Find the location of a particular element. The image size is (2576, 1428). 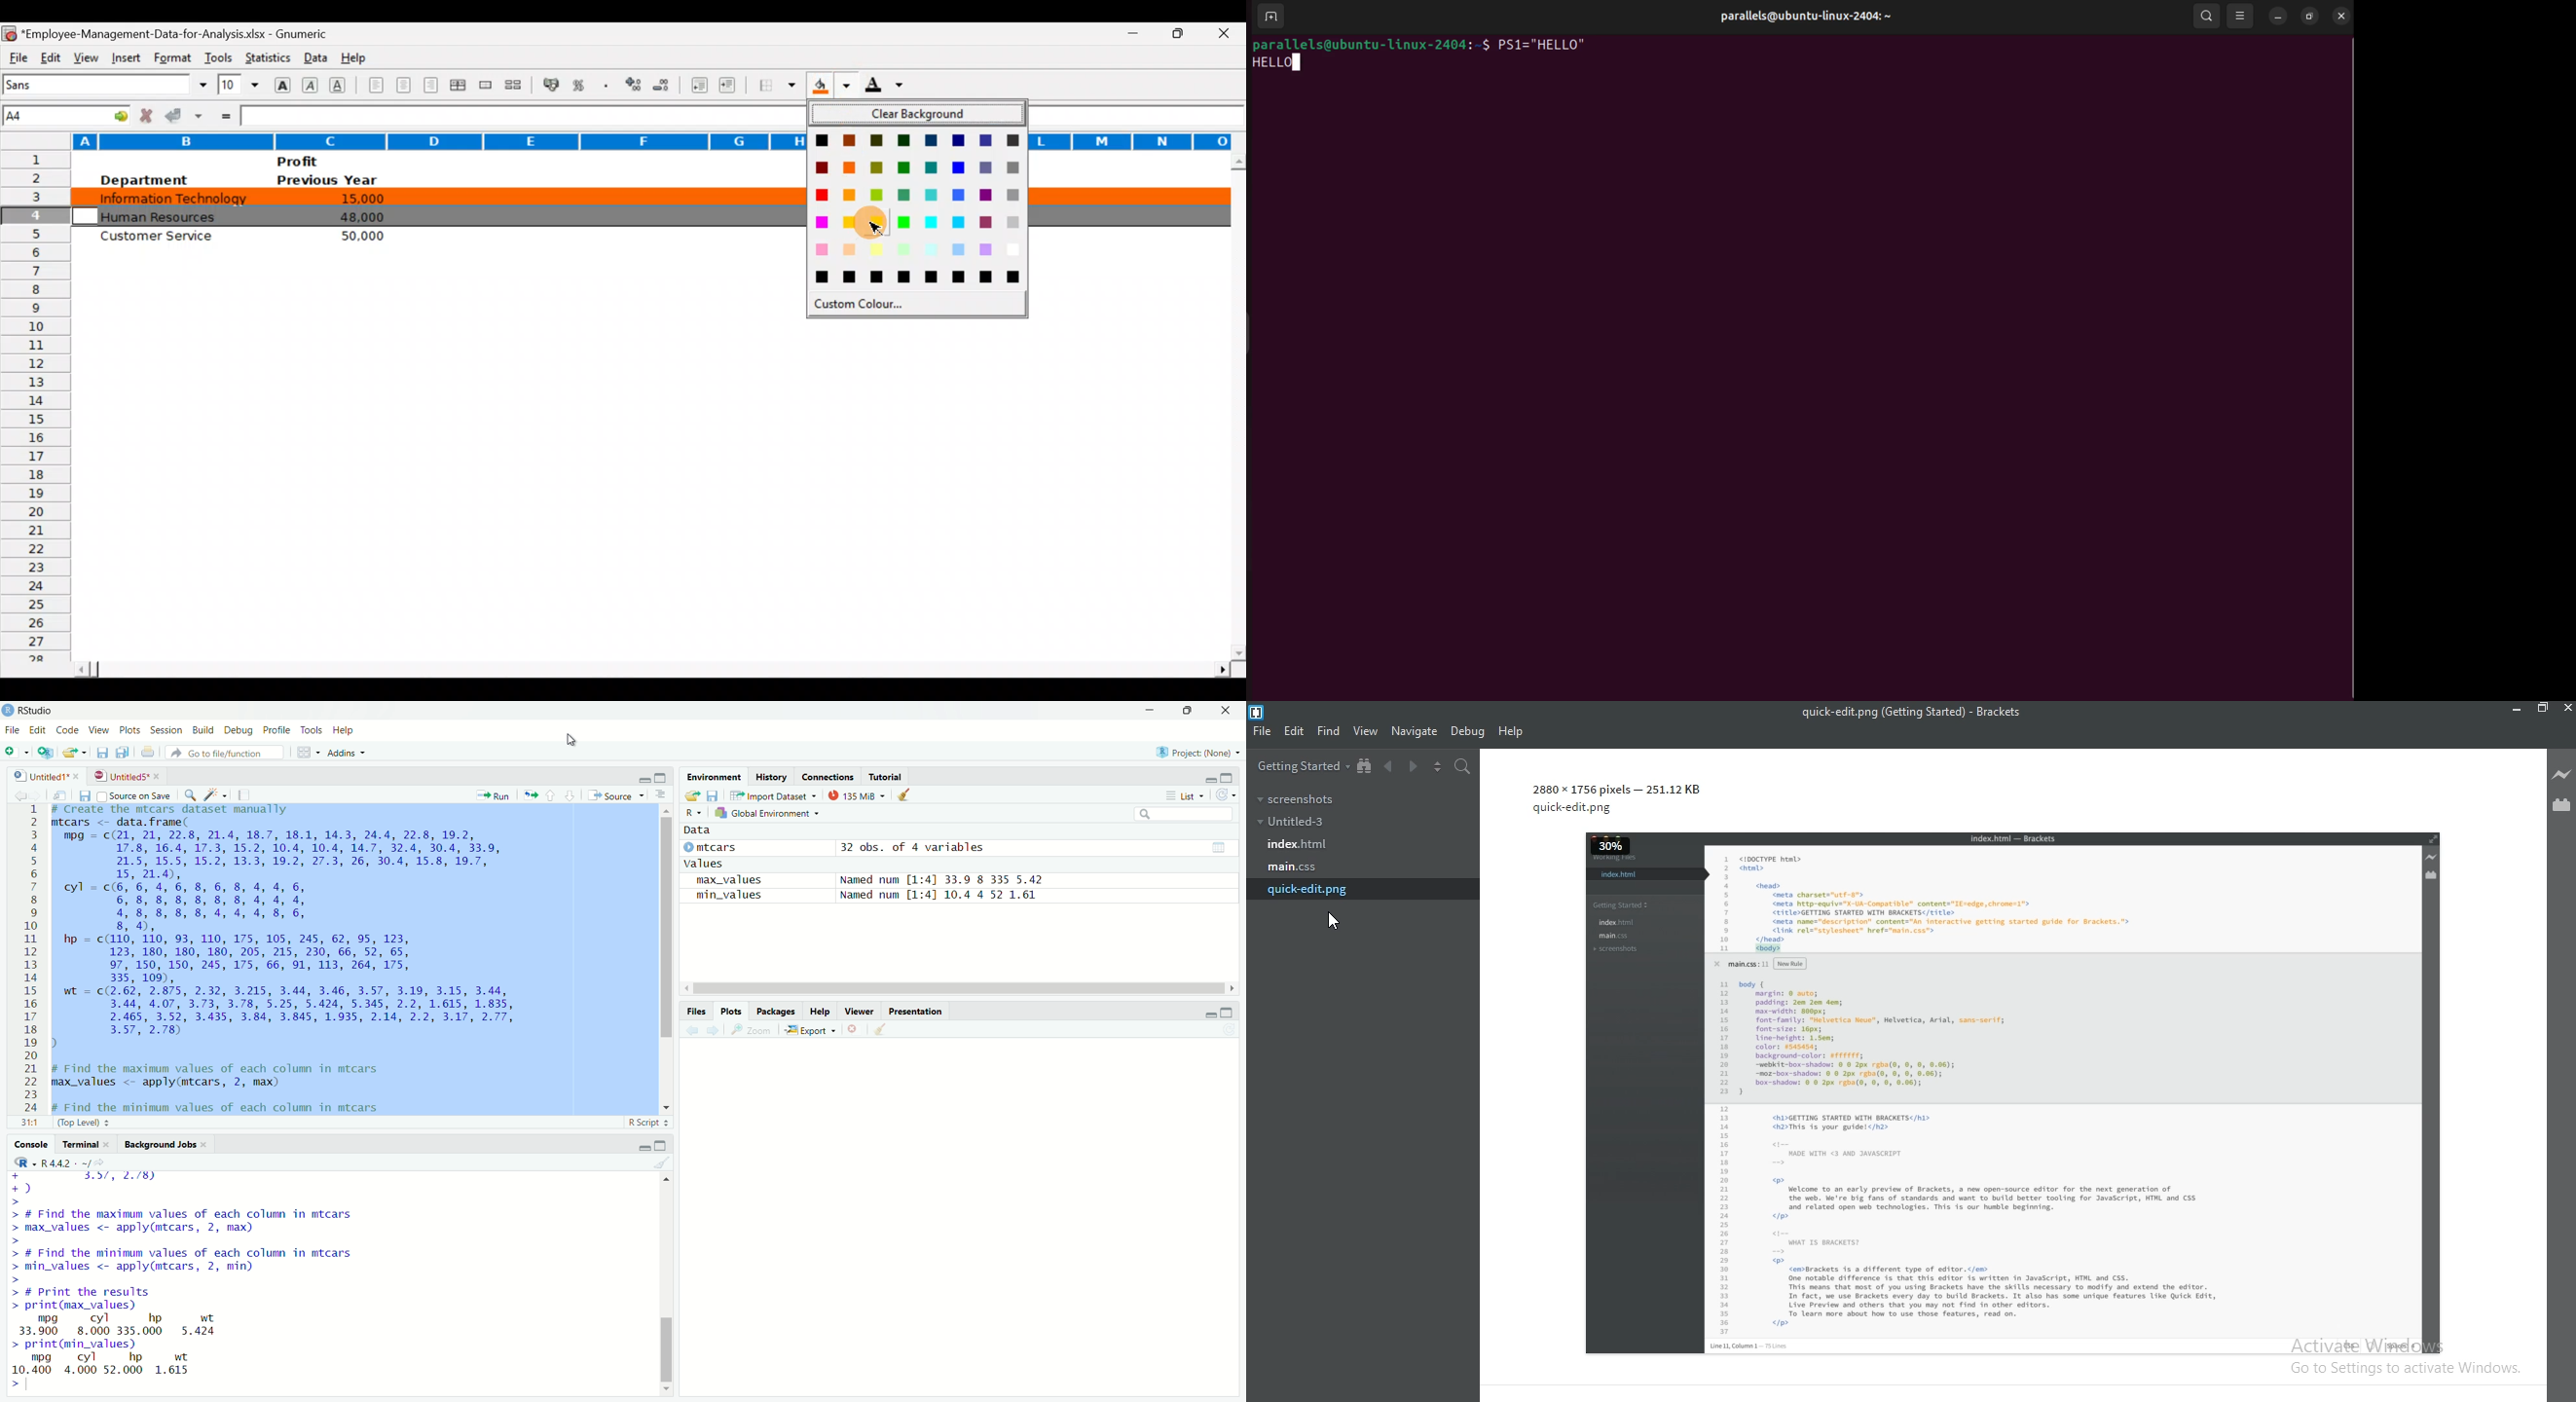

move is located at coordinates (530, 793).